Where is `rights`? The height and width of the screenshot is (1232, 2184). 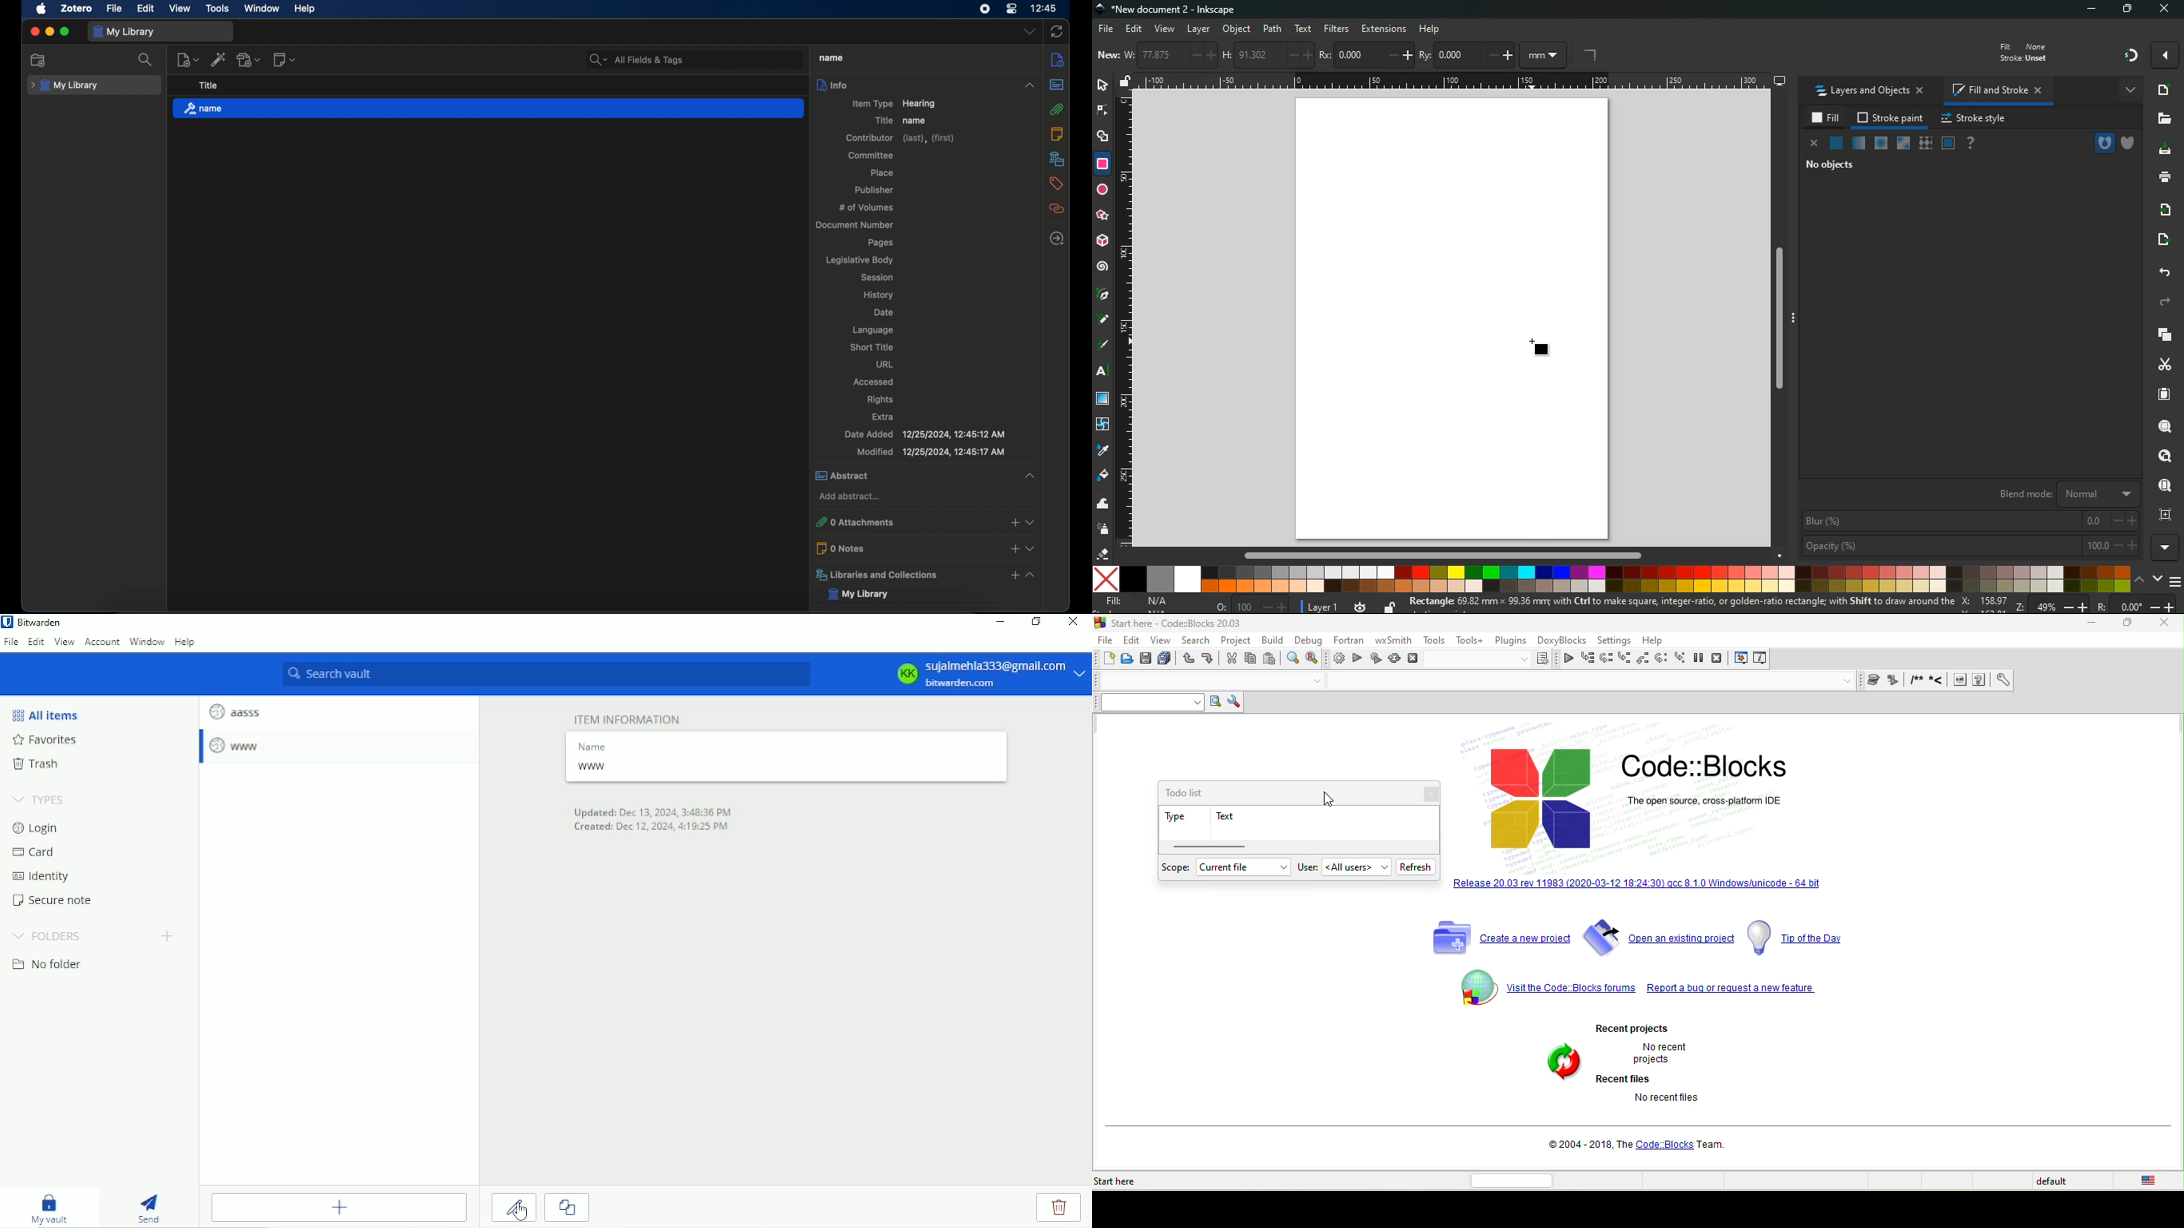 rights is located at coordinates (880, 399).